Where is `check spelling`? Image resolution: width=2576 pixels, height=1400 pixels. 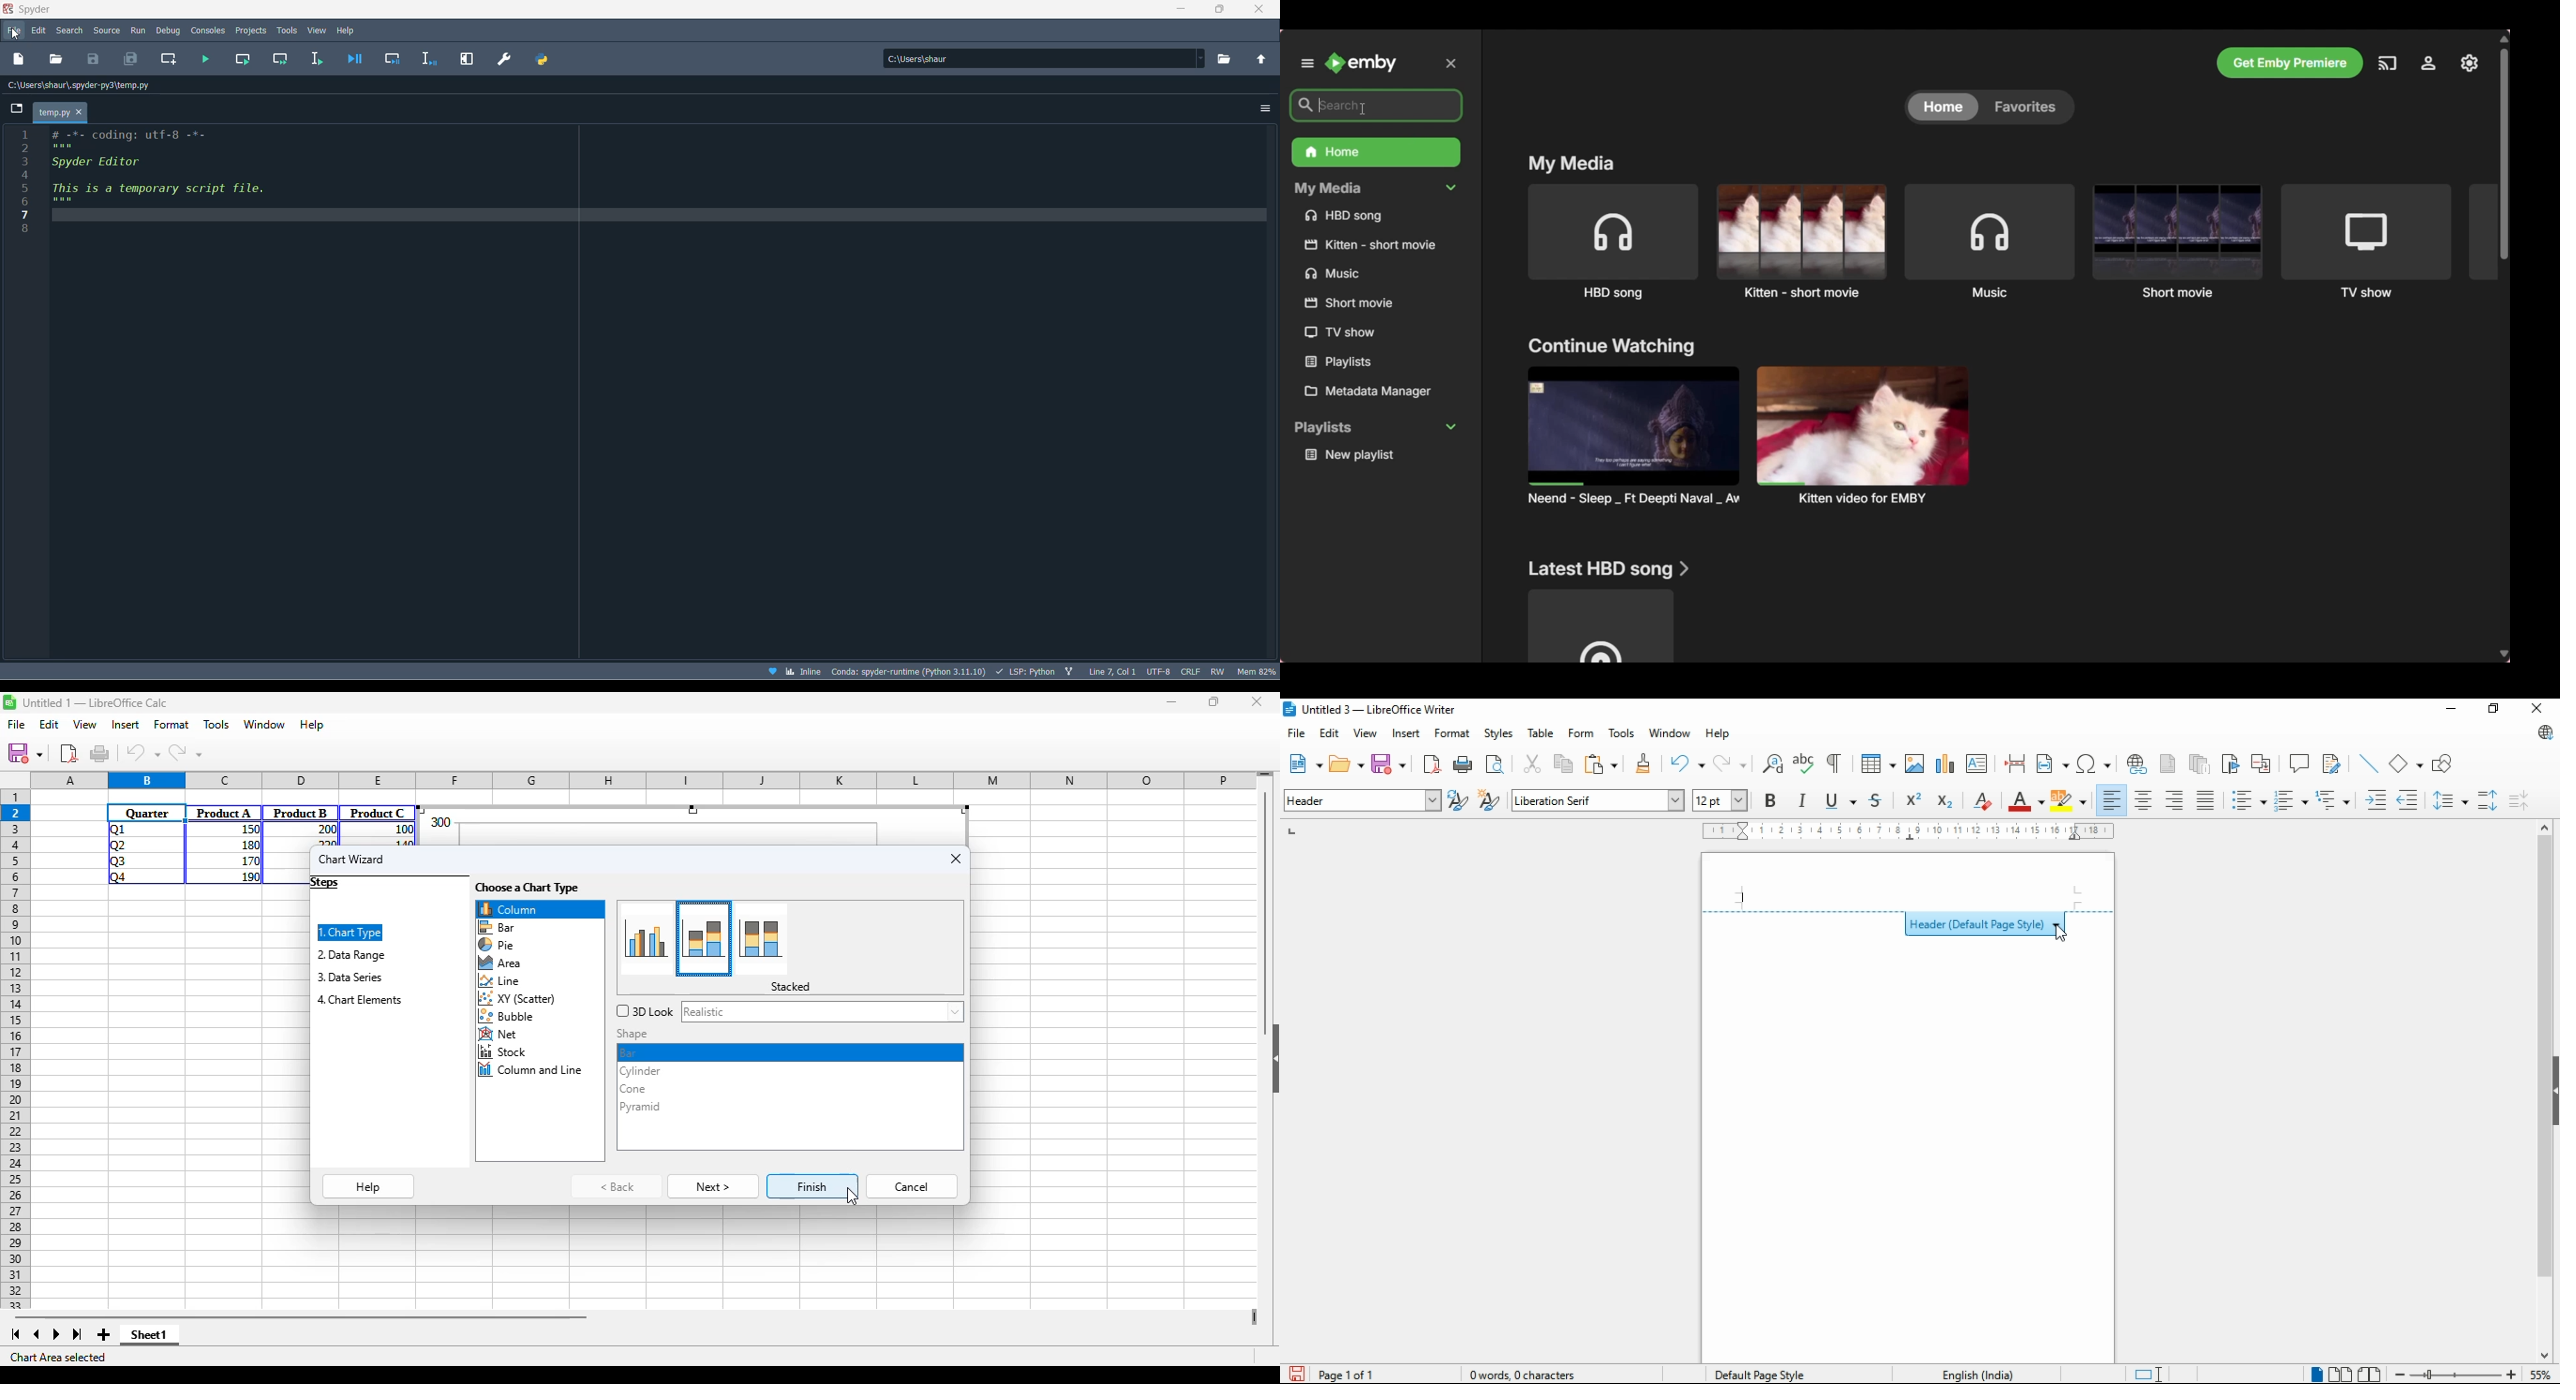
check spelling is located at coordinates (1804, 764).